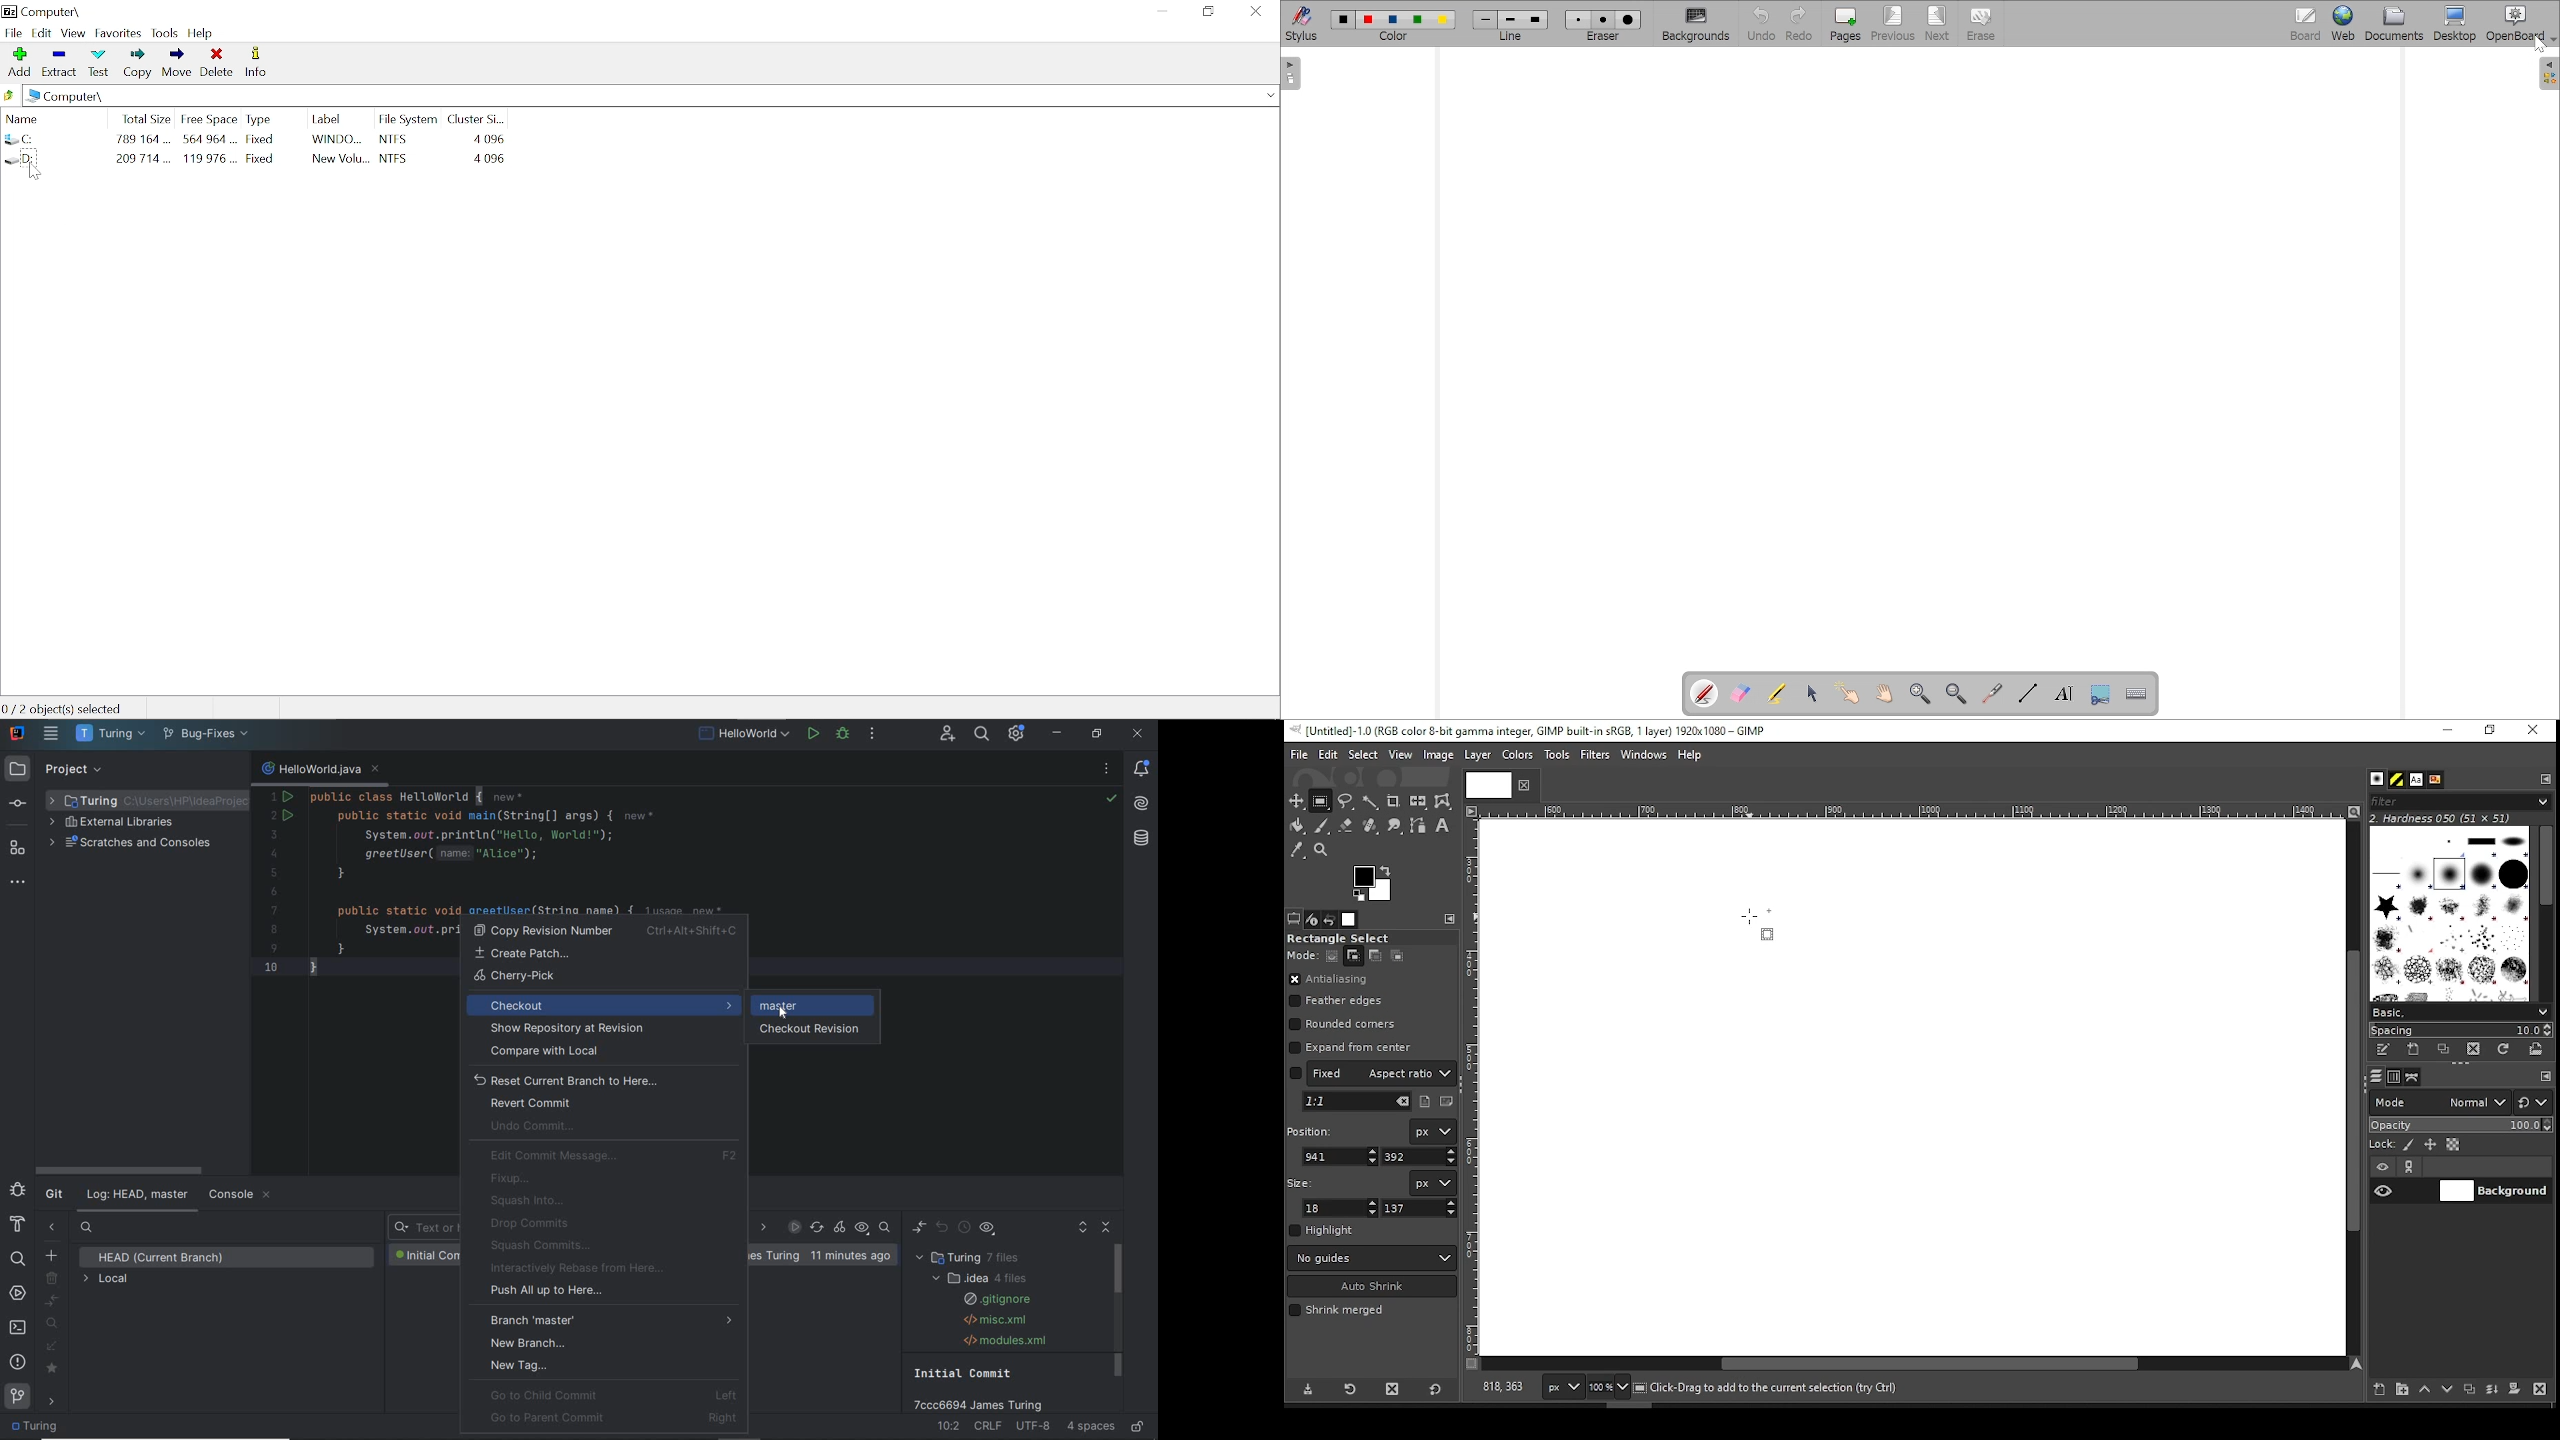  Describe the element at coordinates (1476, 755) in the screenshot. I see `layer` at that location.